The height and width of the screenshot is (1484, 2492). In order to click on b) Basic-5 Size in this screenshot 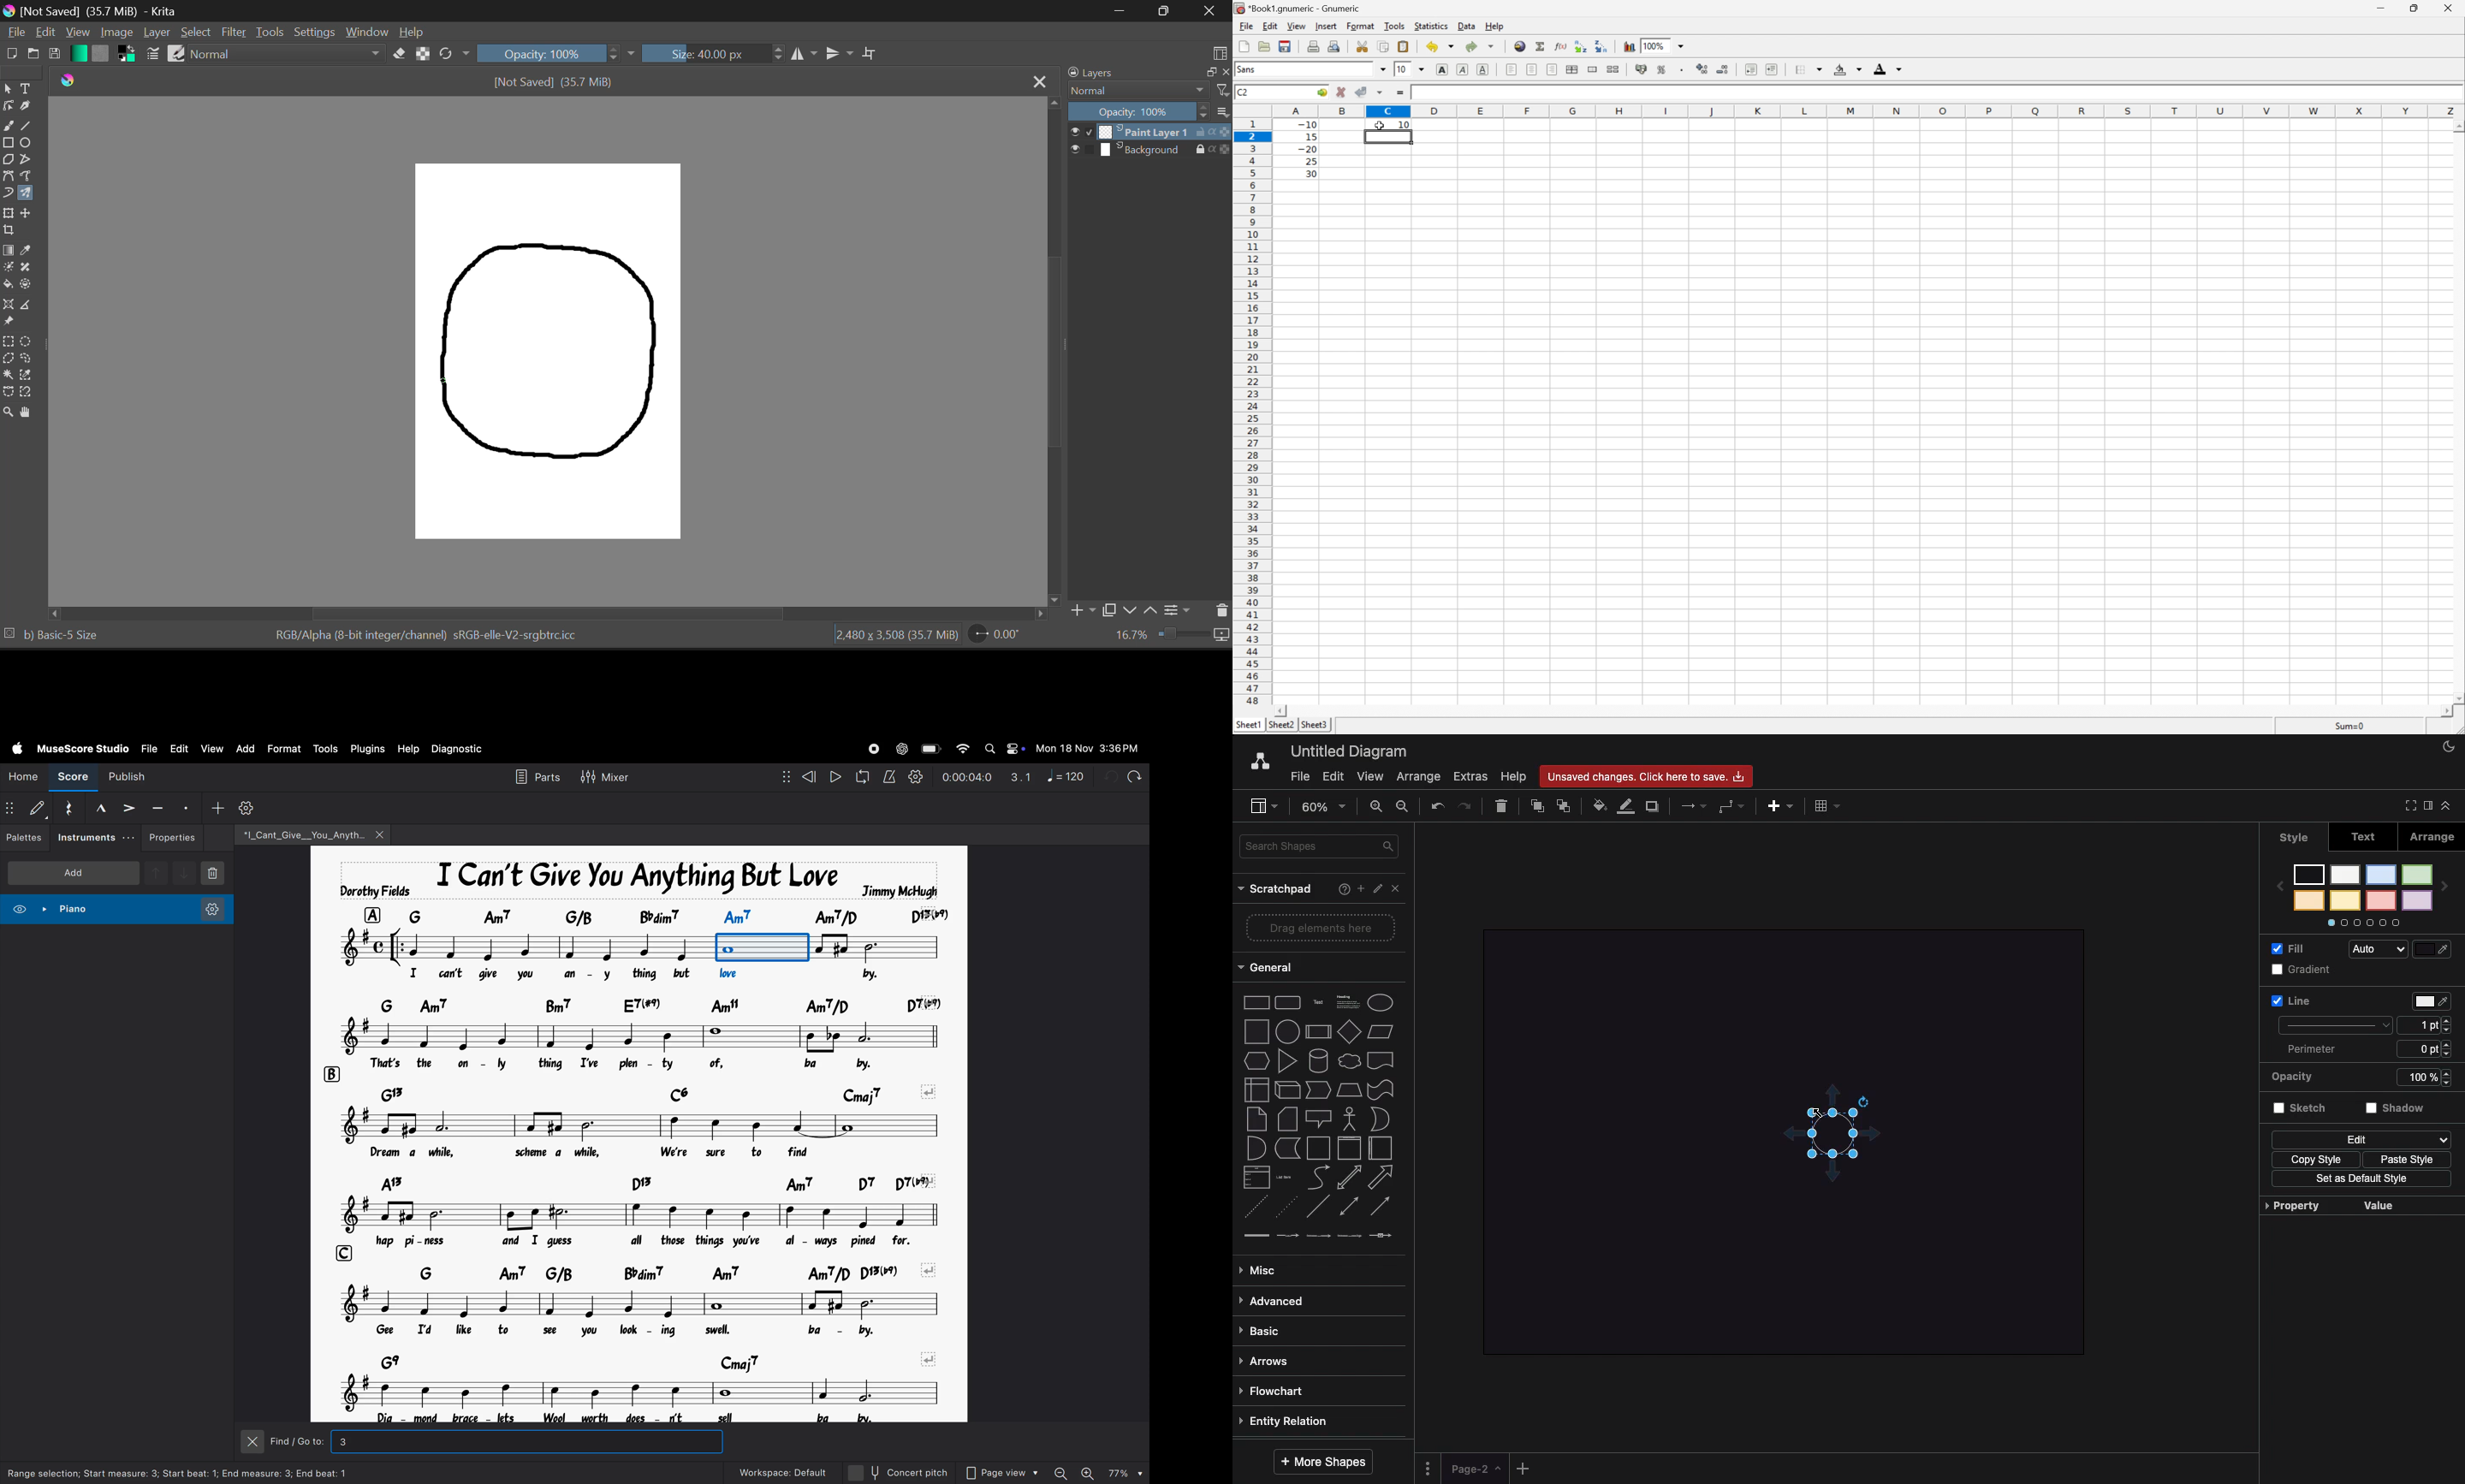, I will do `click(64, 635)`.